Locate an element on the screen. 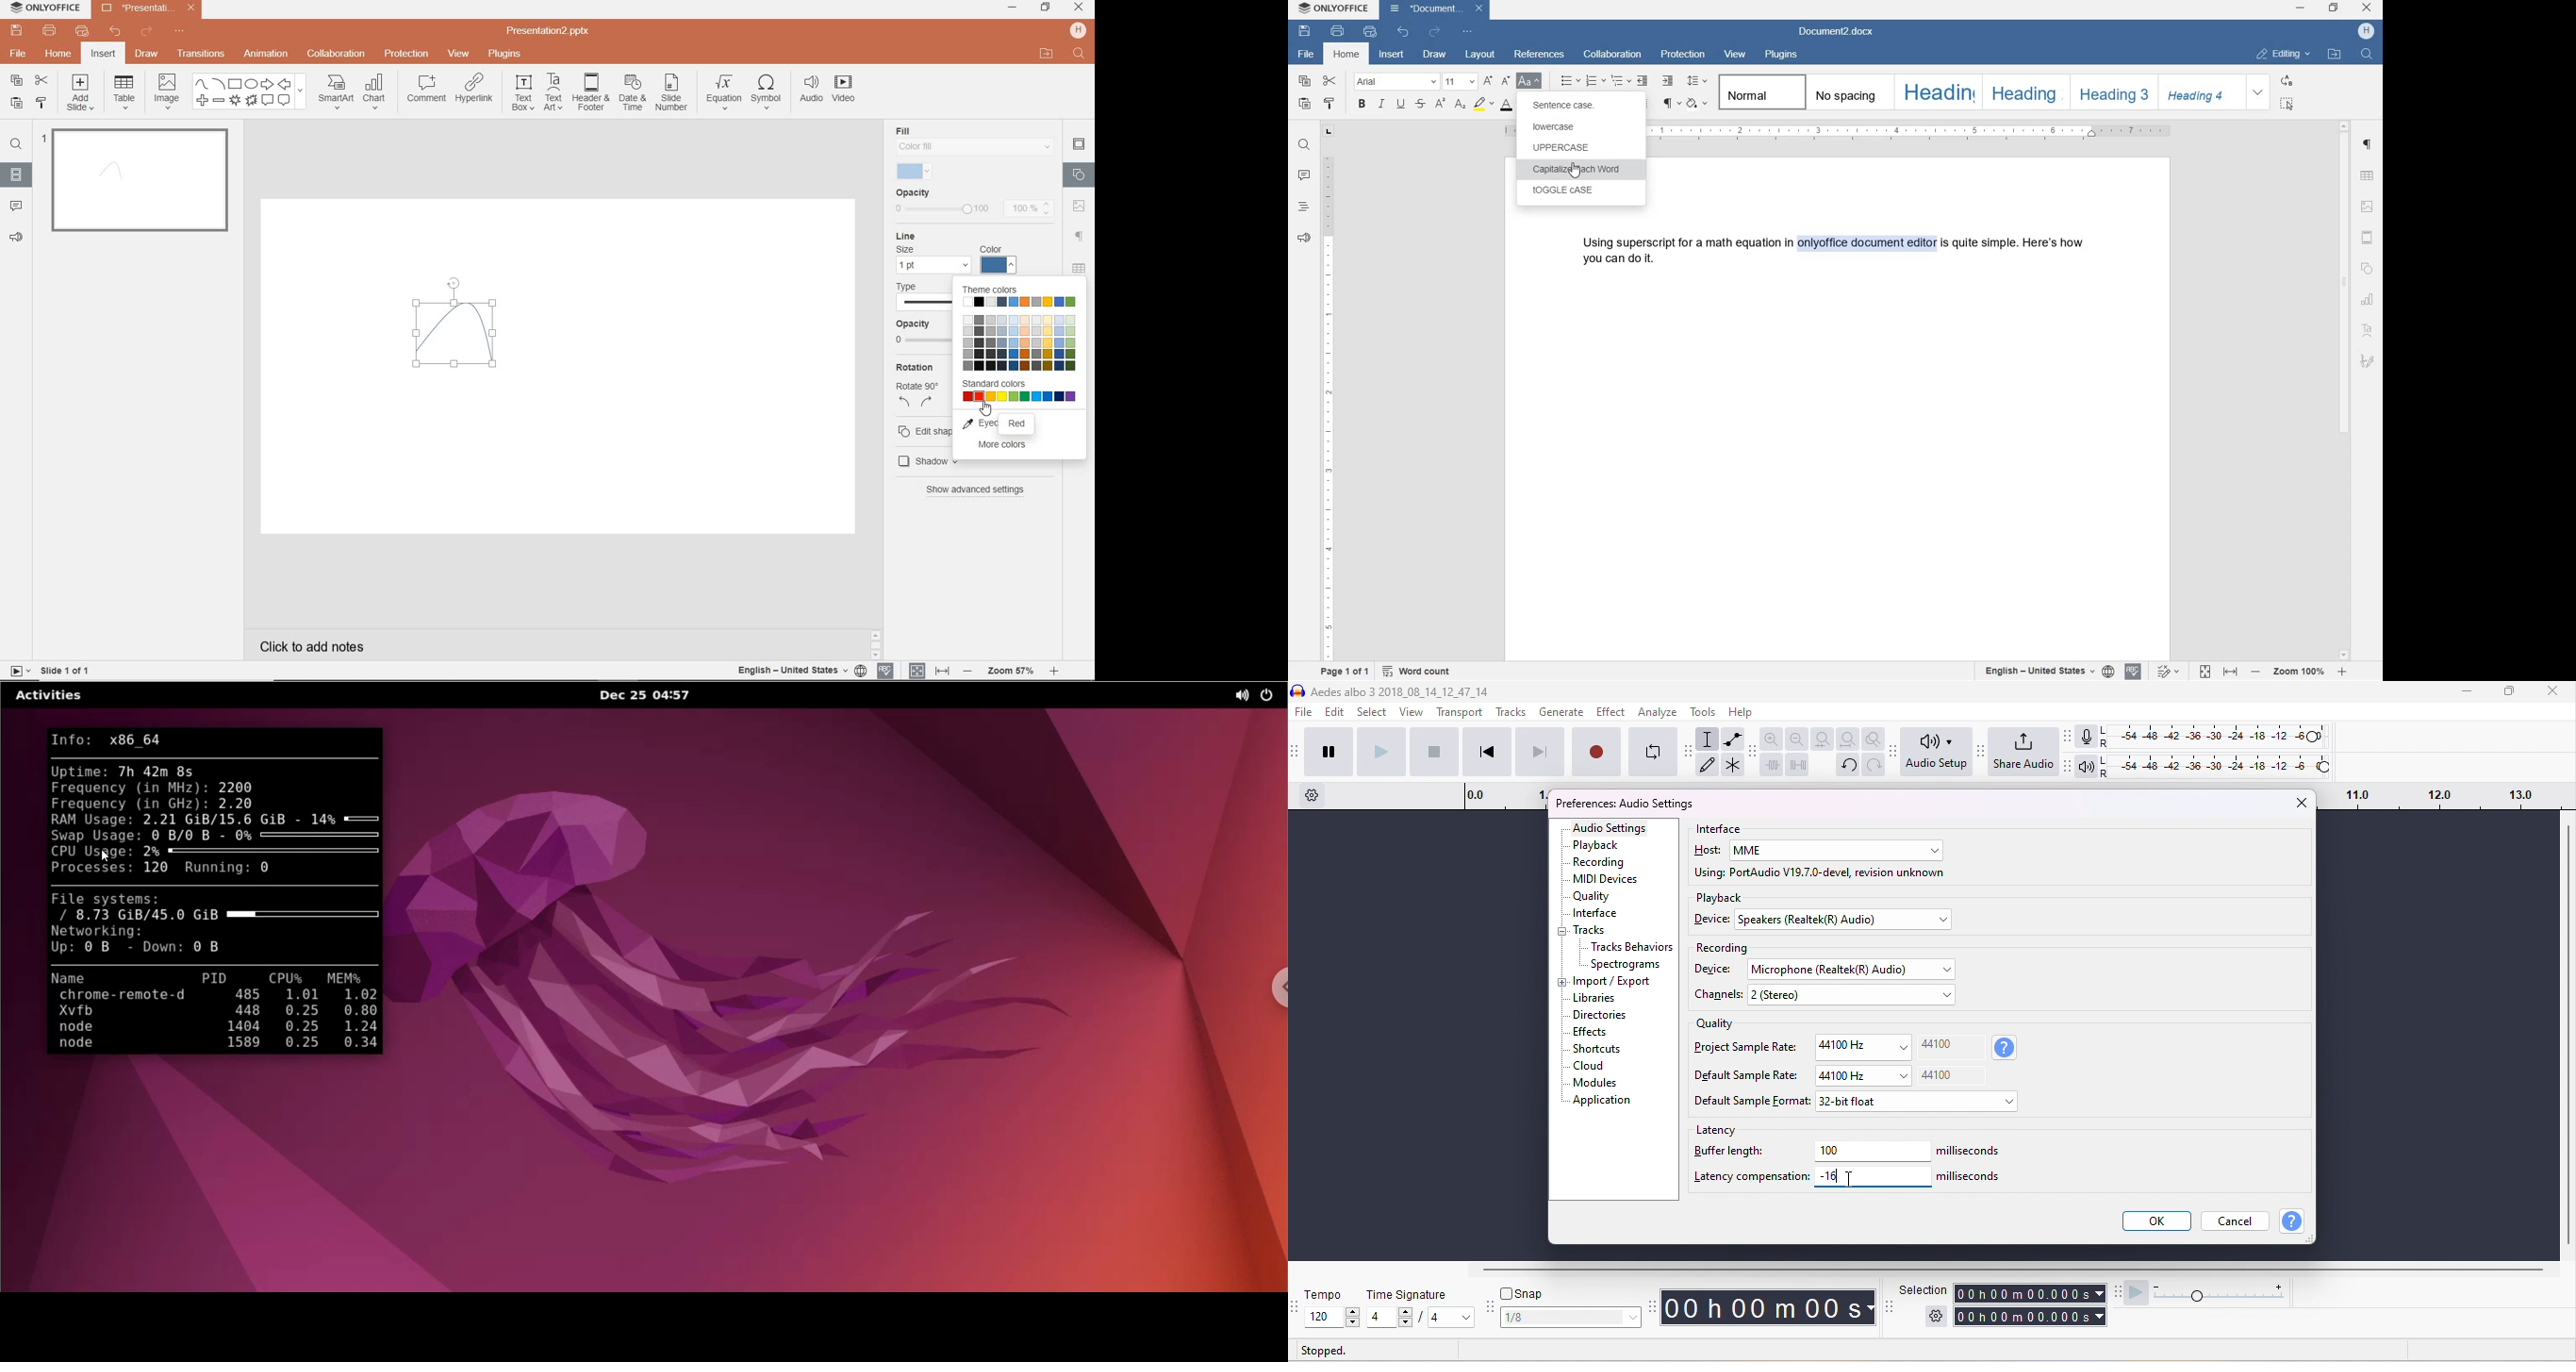 The height and width of the screenshot is (1372, 2576). PLUGINS is located at coordinates (505, 54).